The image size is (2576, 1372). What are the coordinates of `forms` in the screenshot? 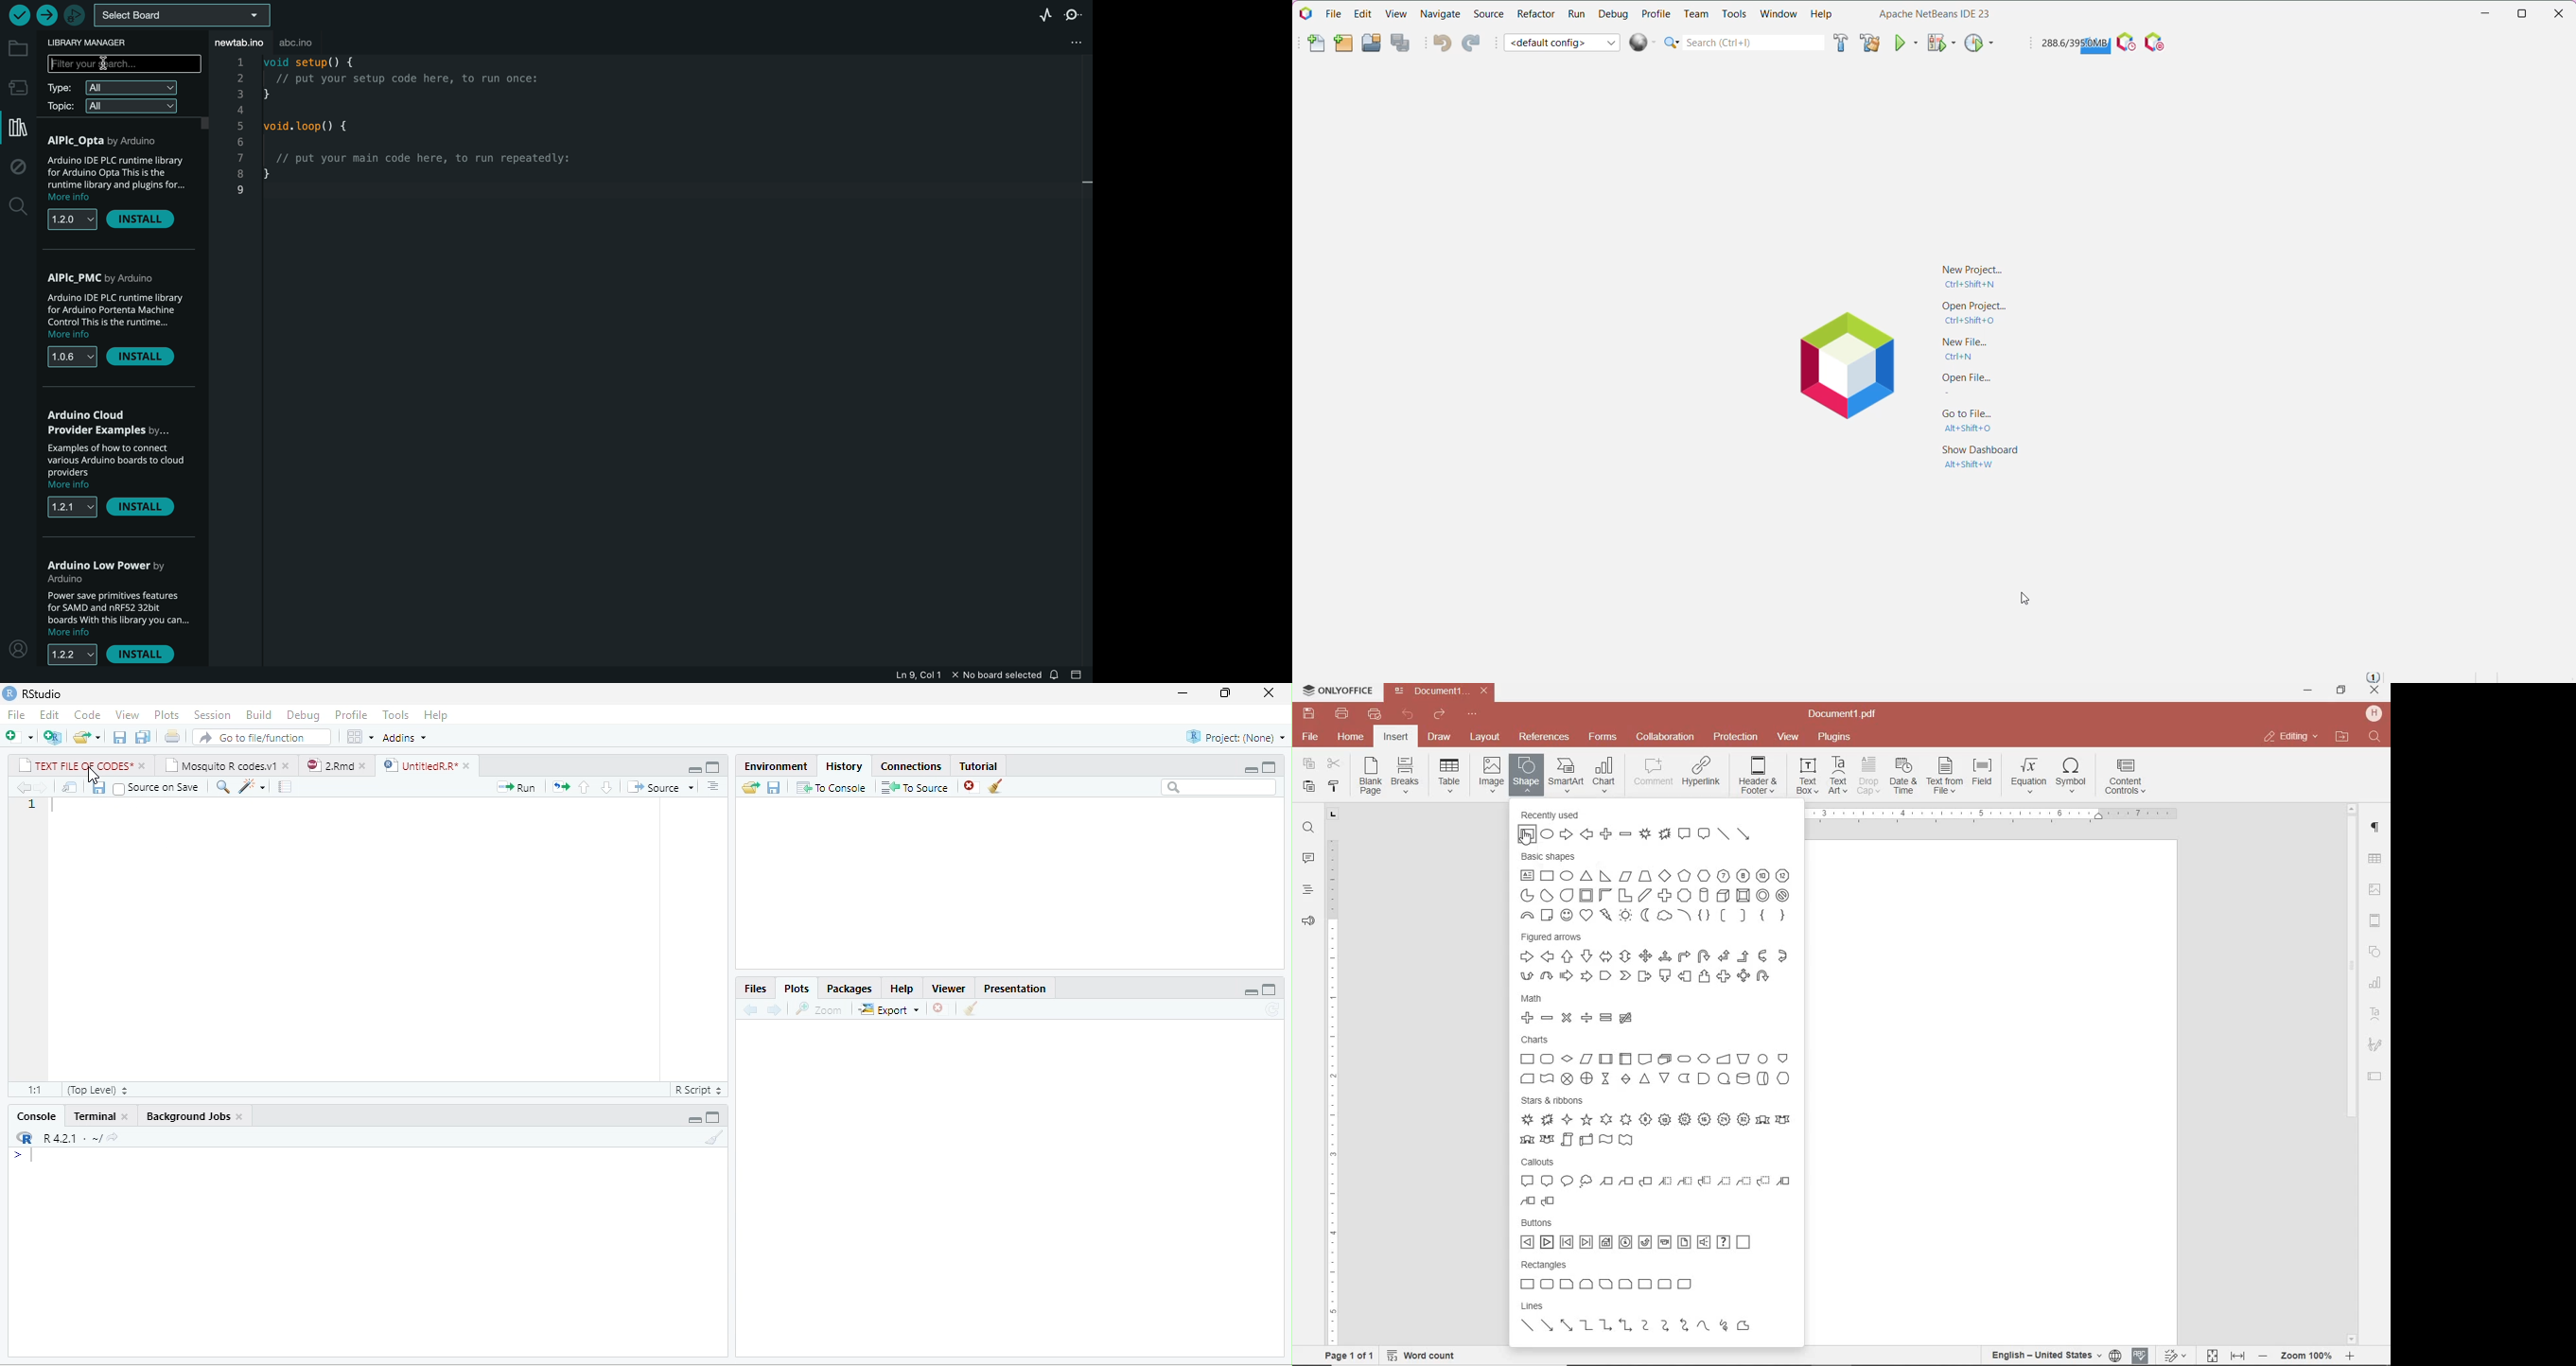 It's located at (1603, 737).